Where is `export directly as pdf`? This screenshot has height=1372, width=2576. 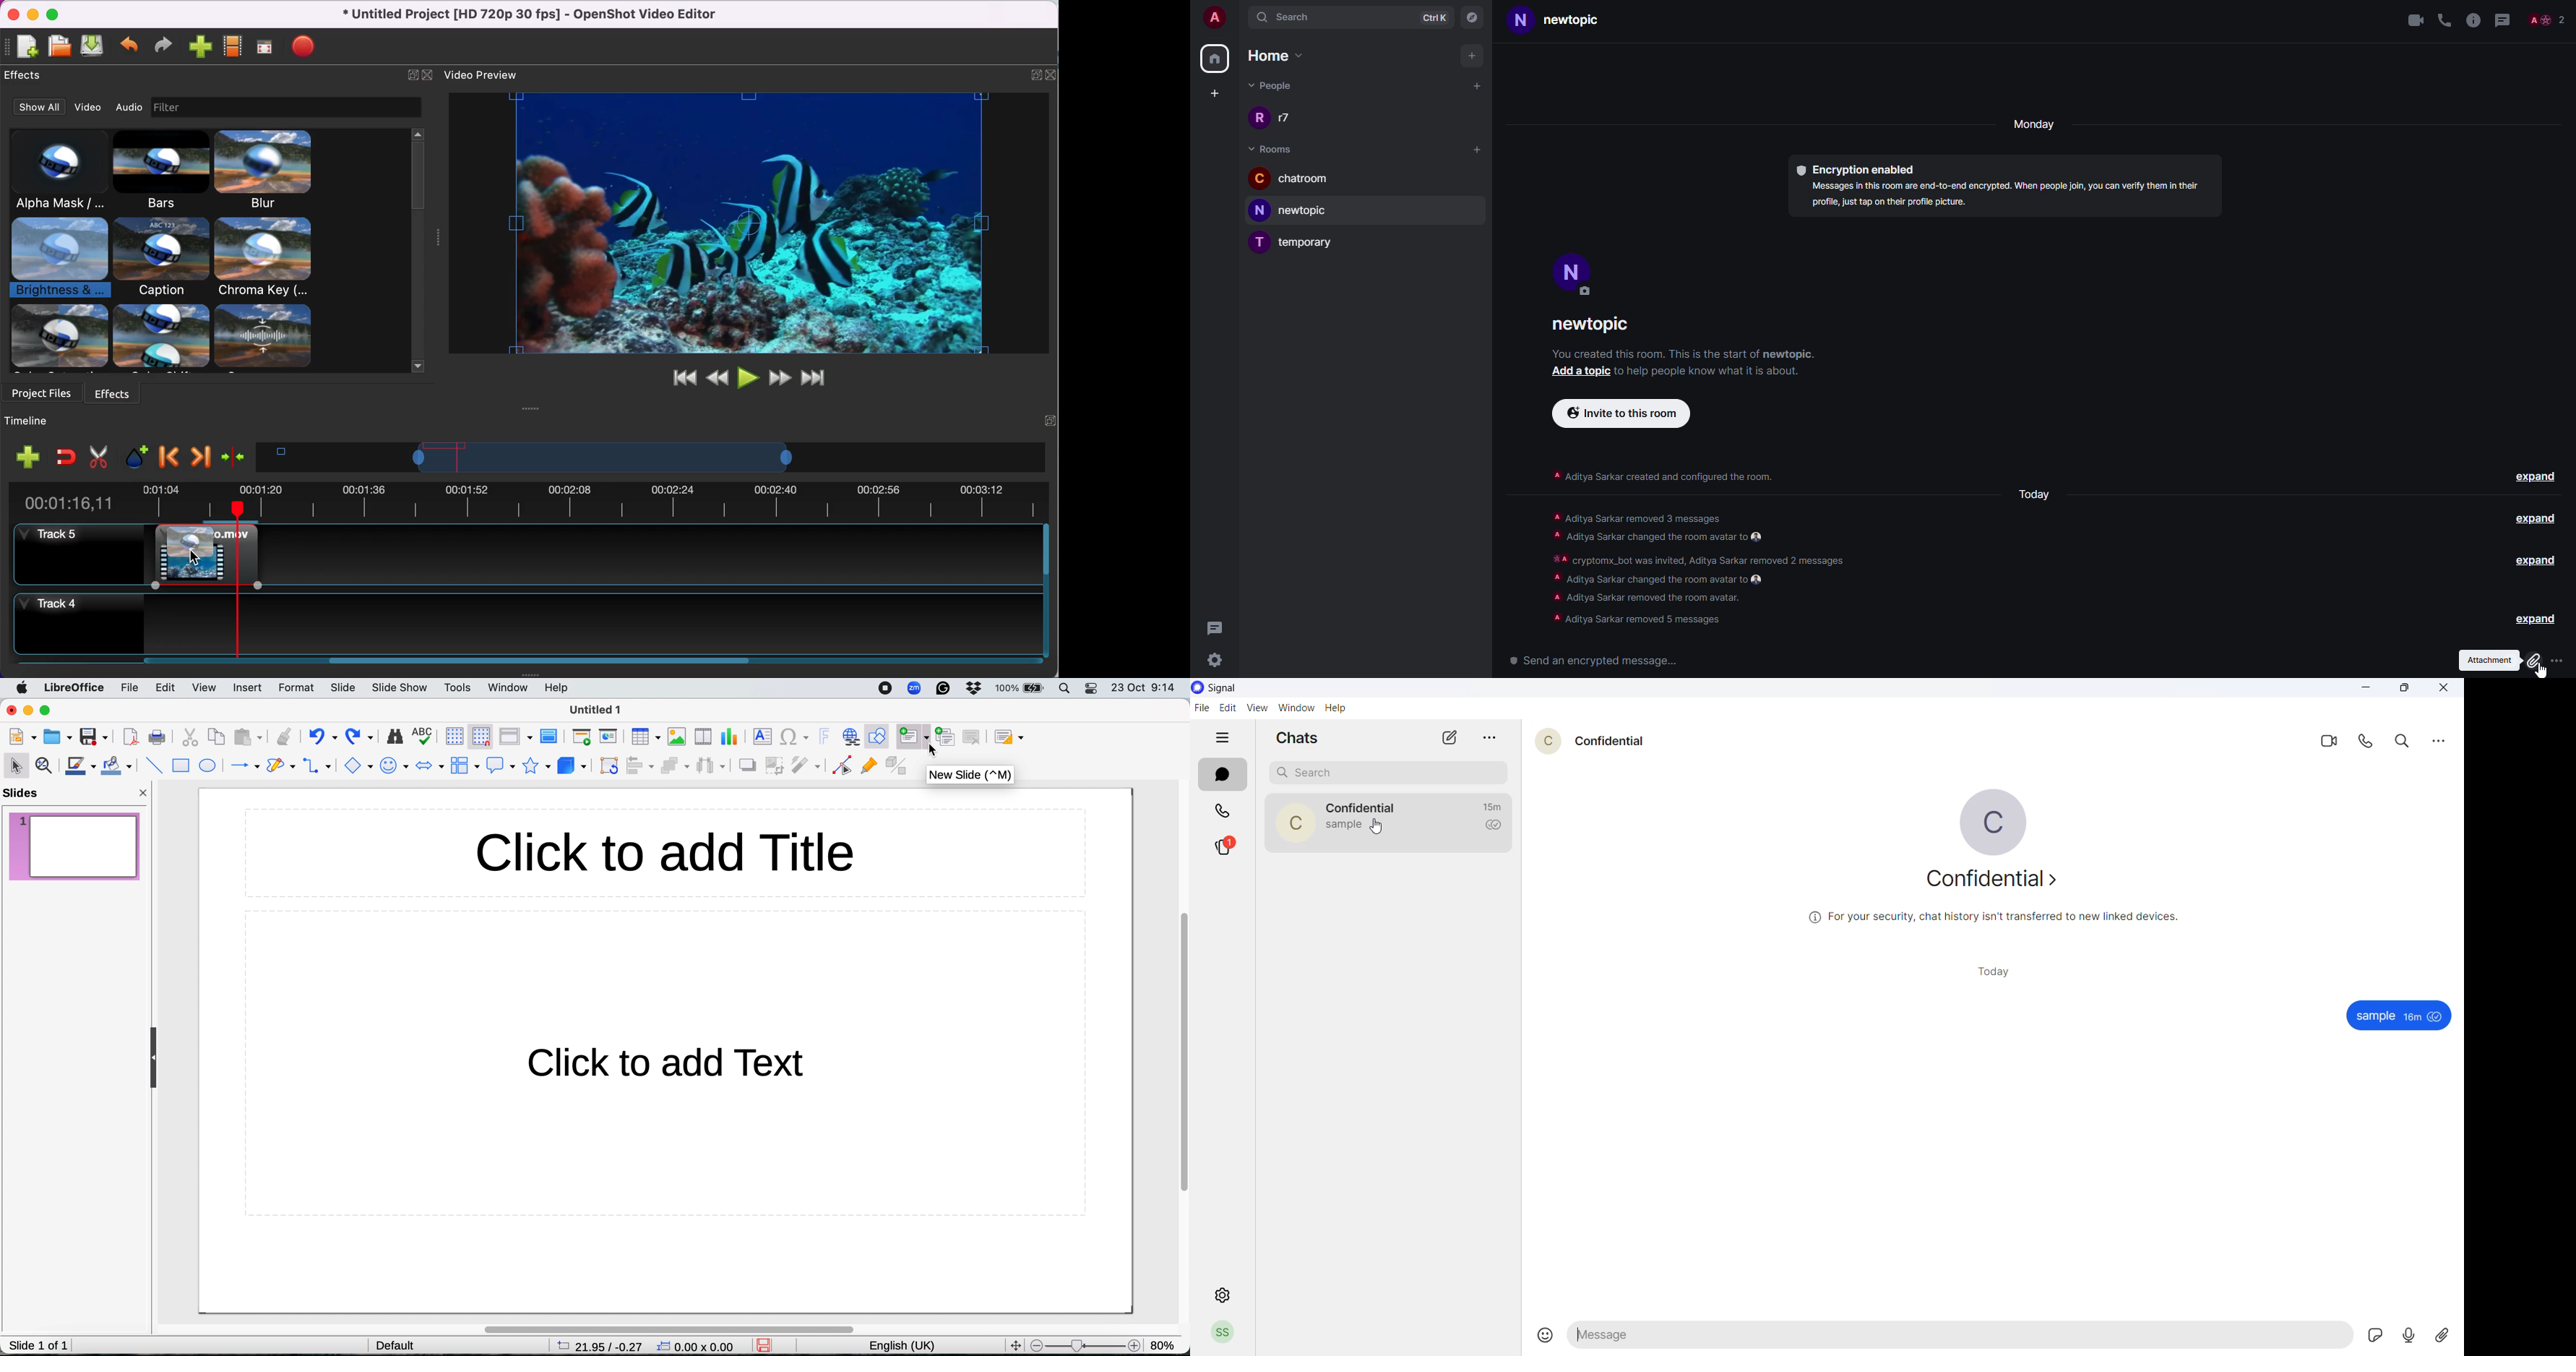 export directly as pdf is located at coordinates (132, 735).